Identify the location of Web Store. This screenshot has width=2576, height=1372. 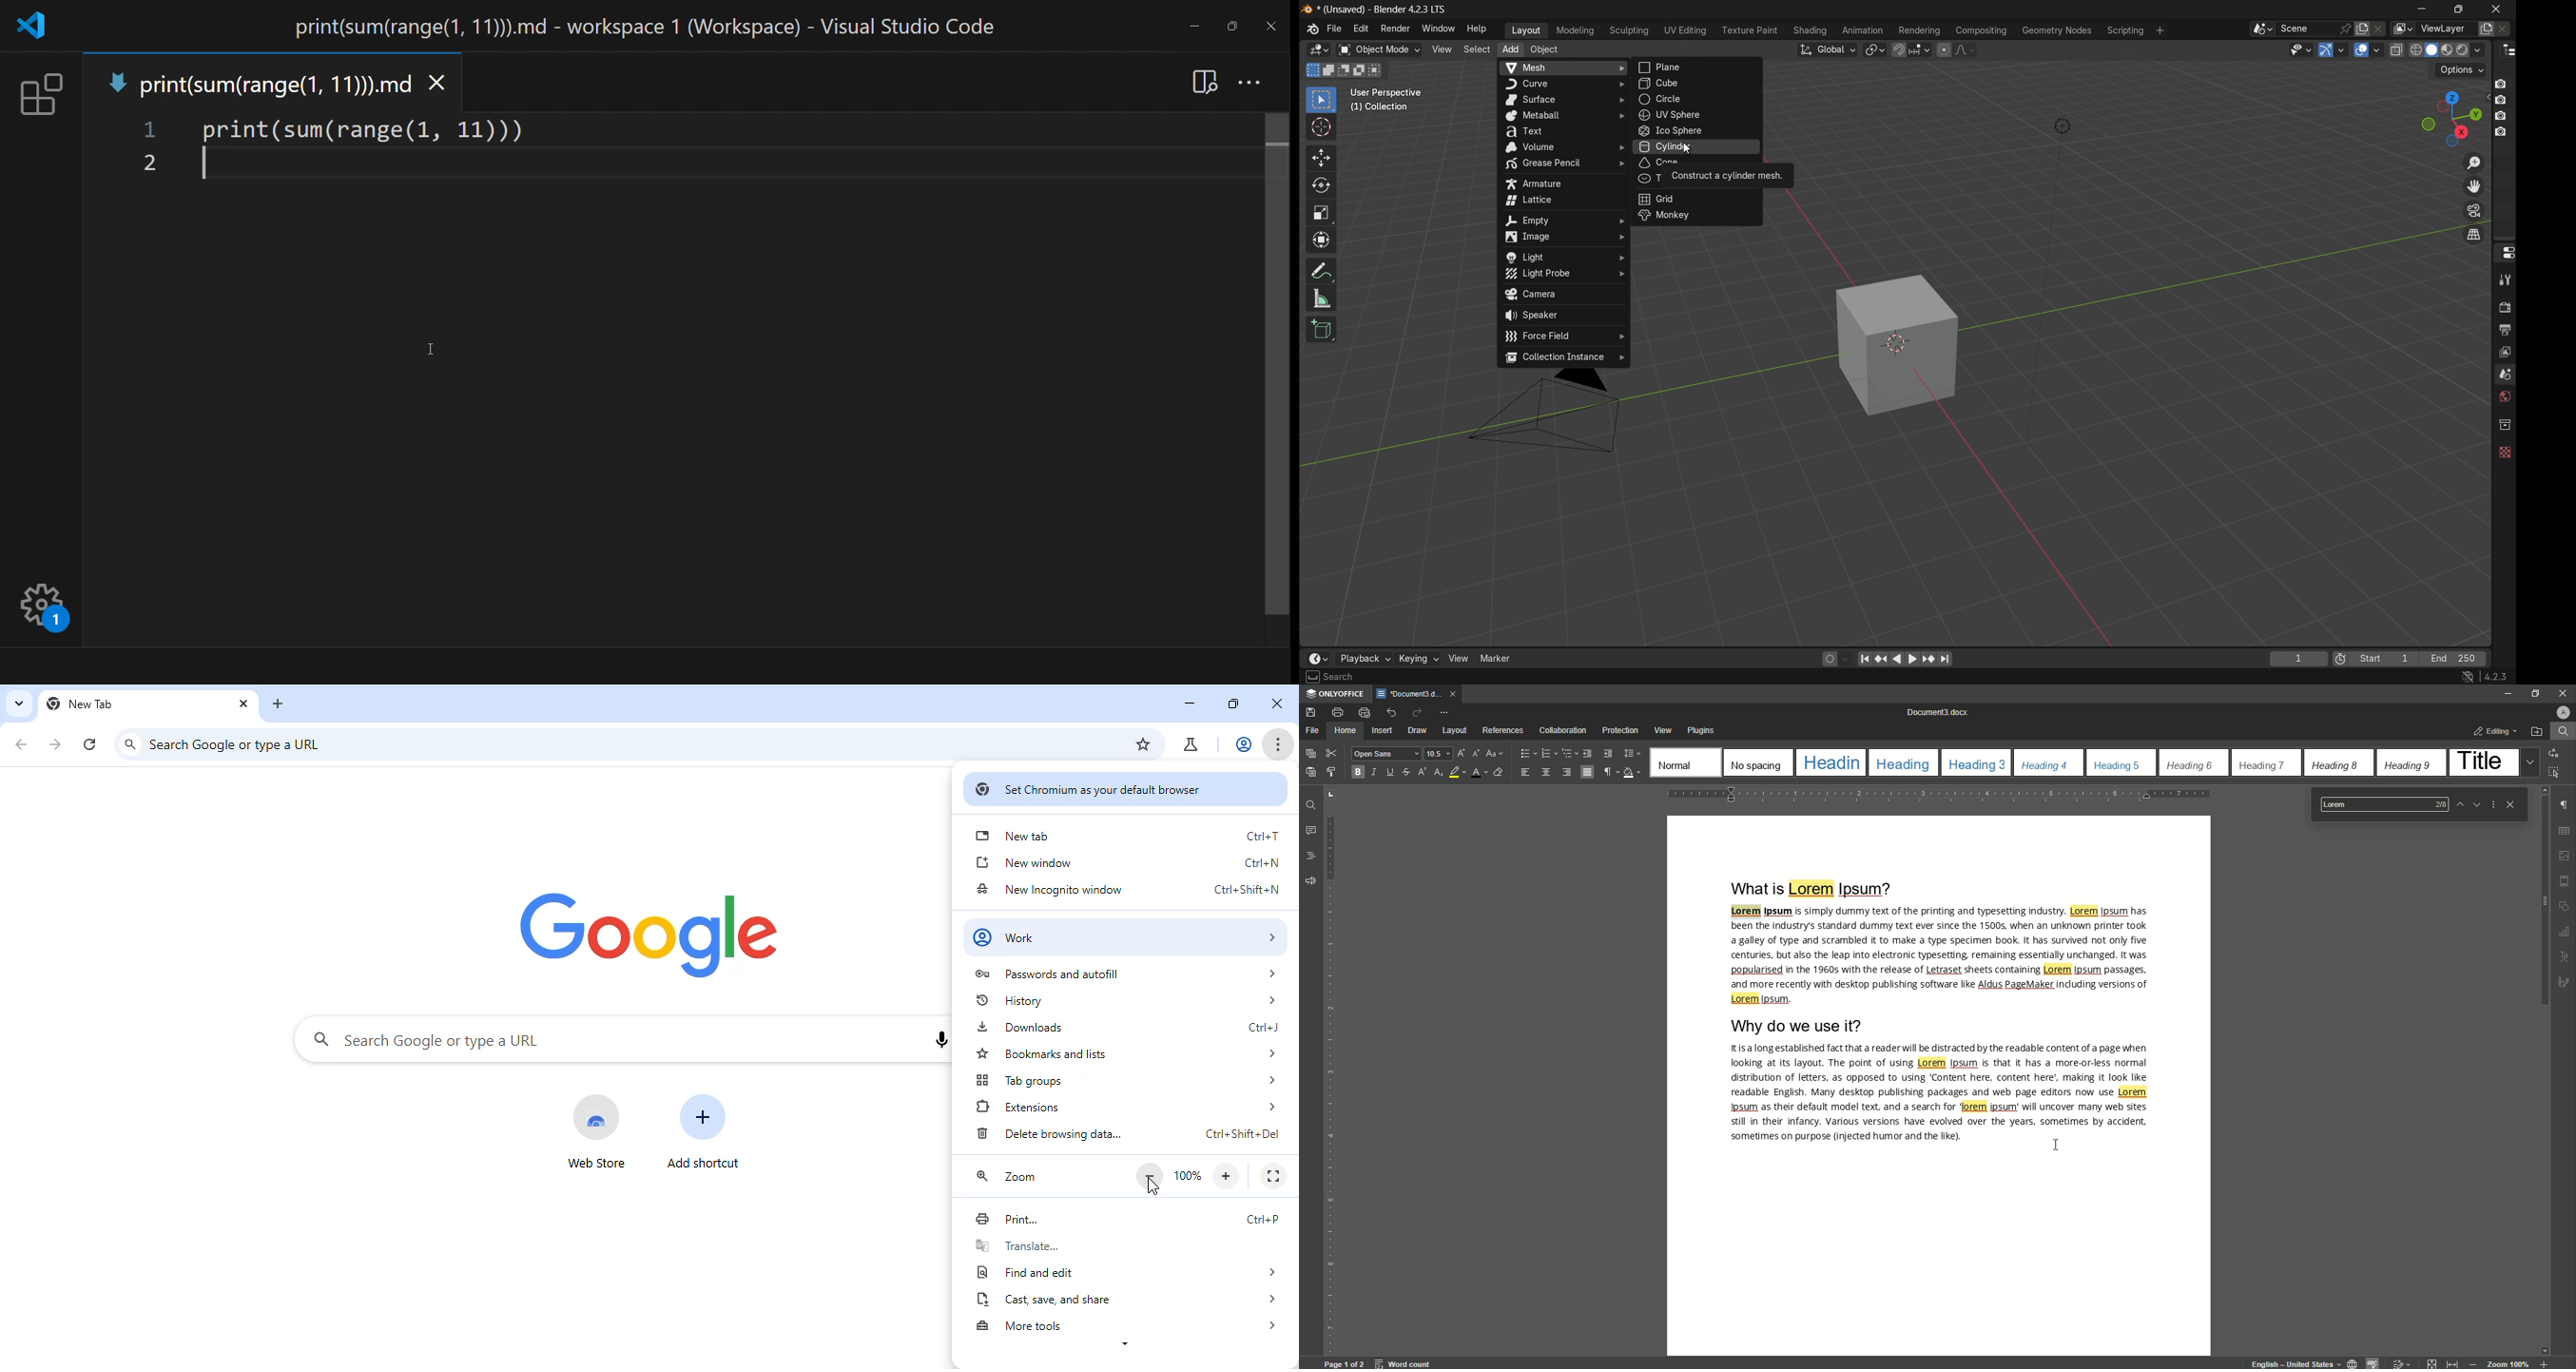
(594, 1133).